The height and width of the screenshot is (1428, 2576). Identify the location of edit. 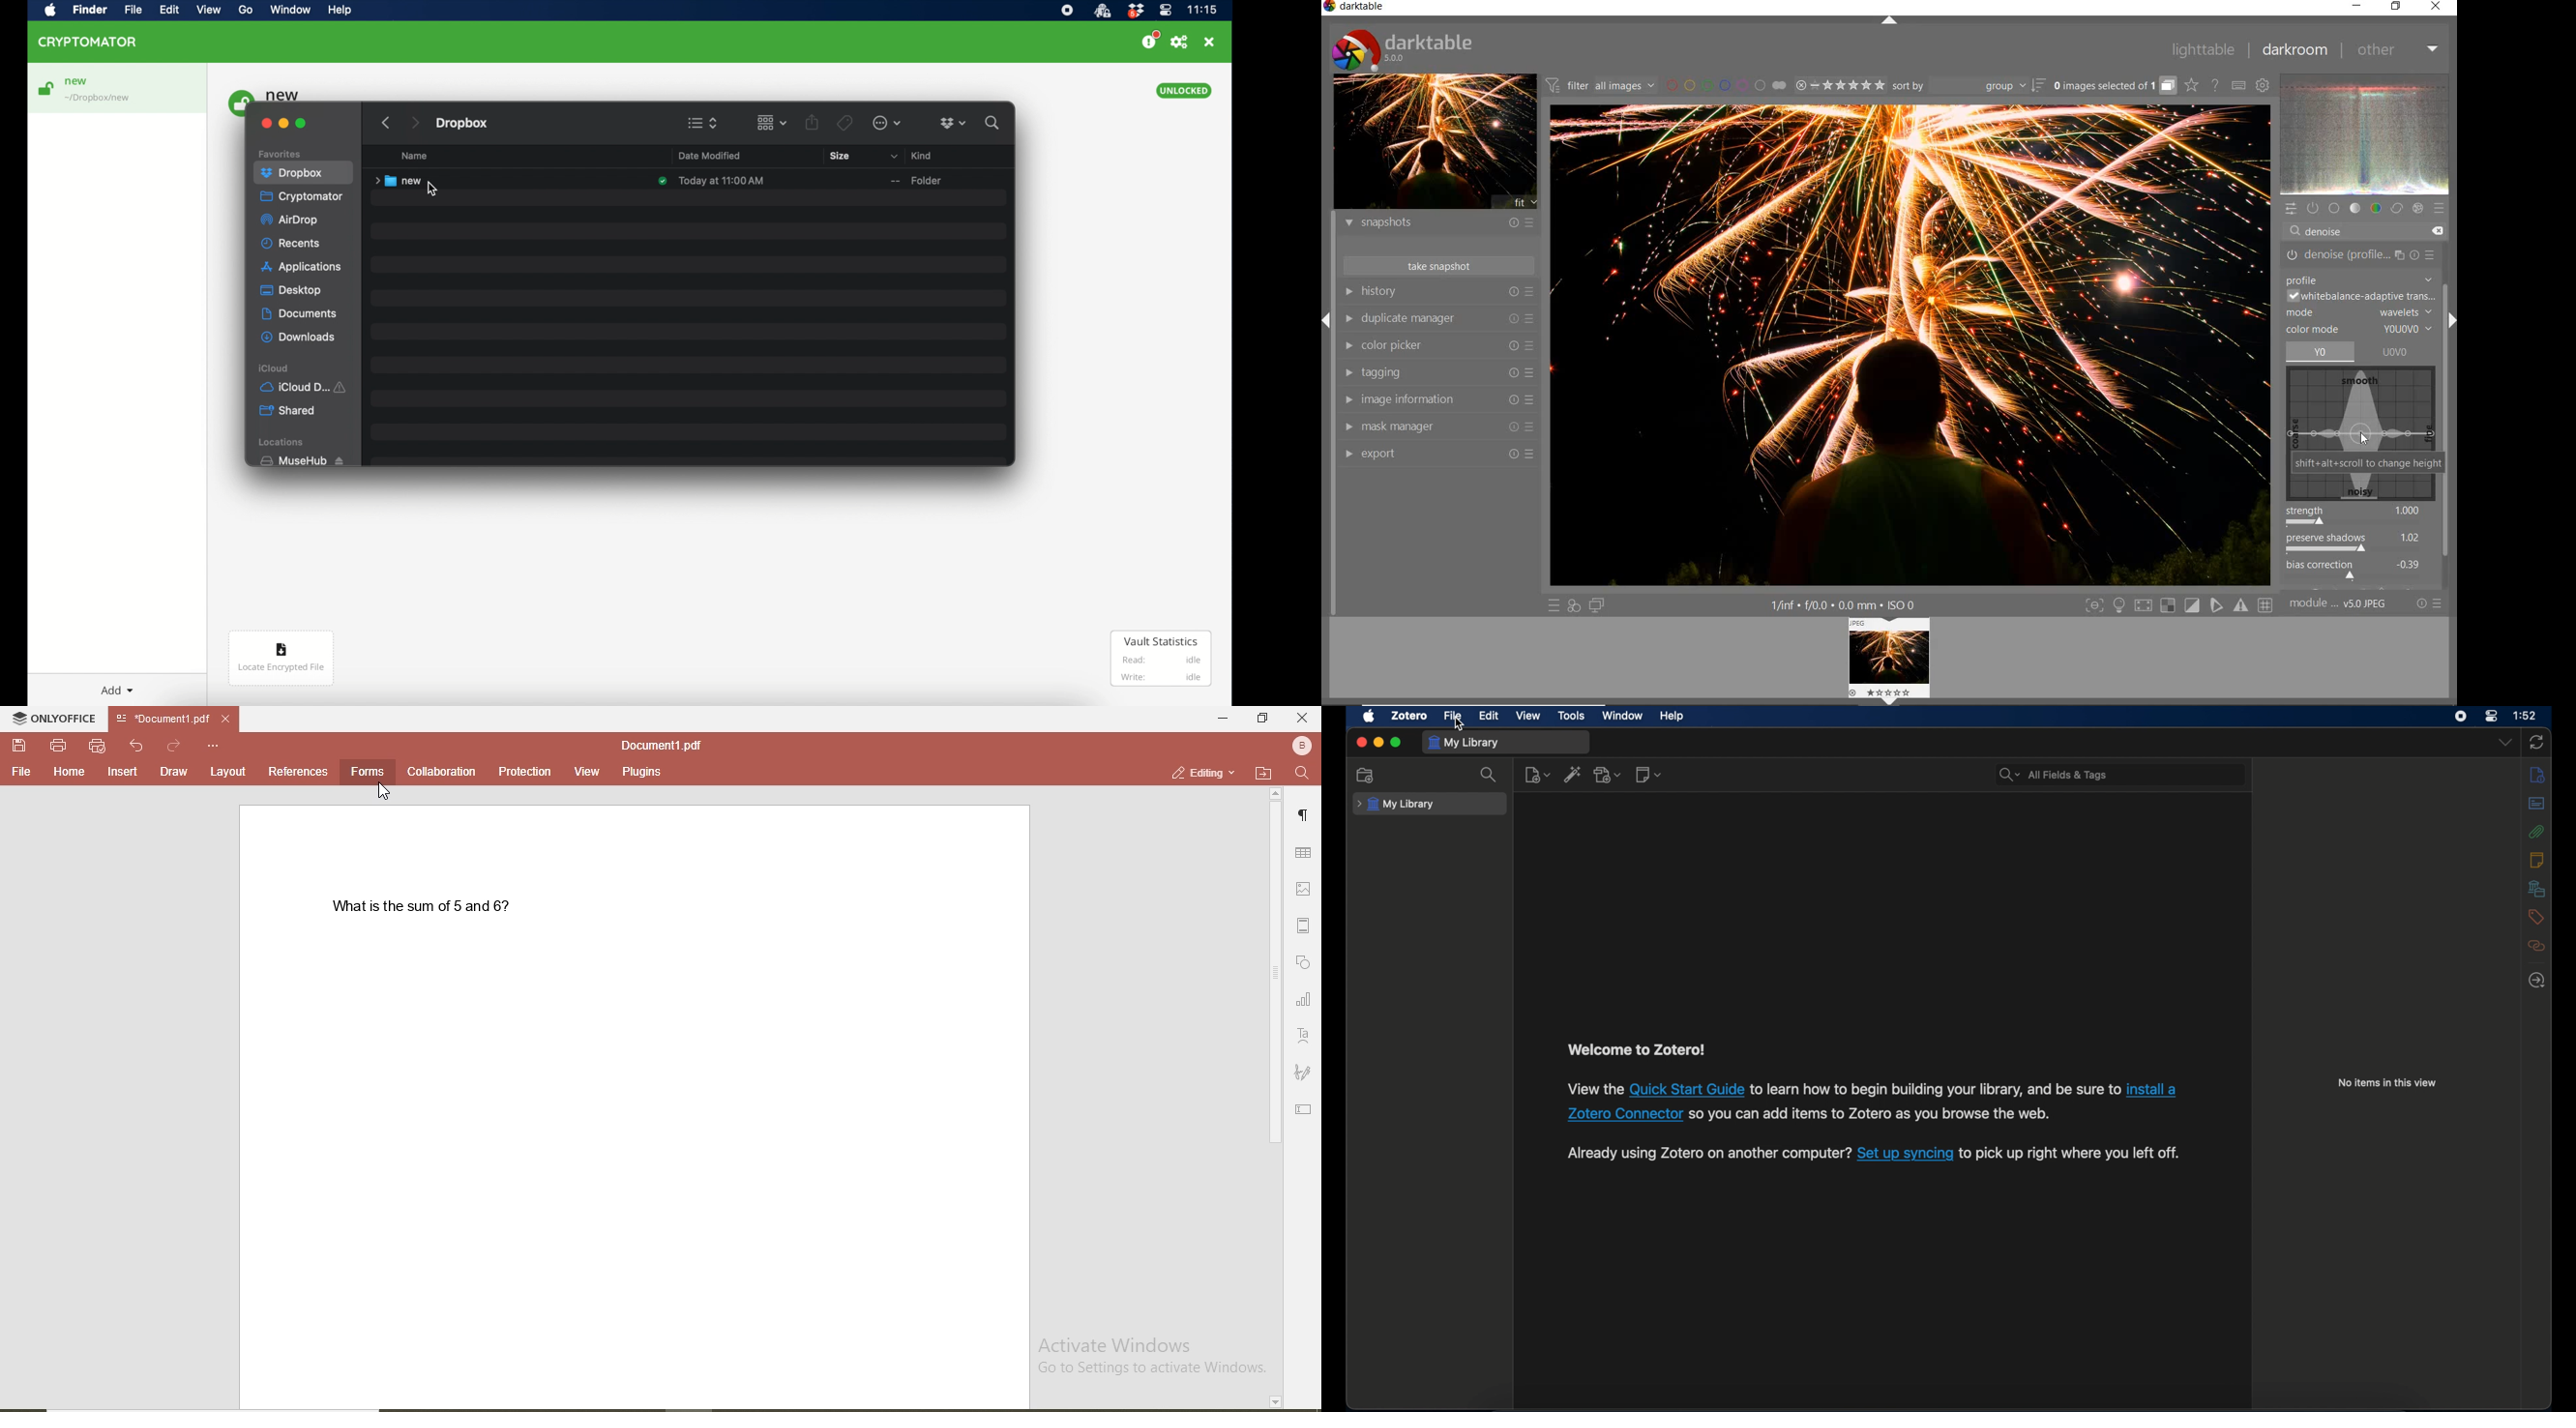
(1490, 716).